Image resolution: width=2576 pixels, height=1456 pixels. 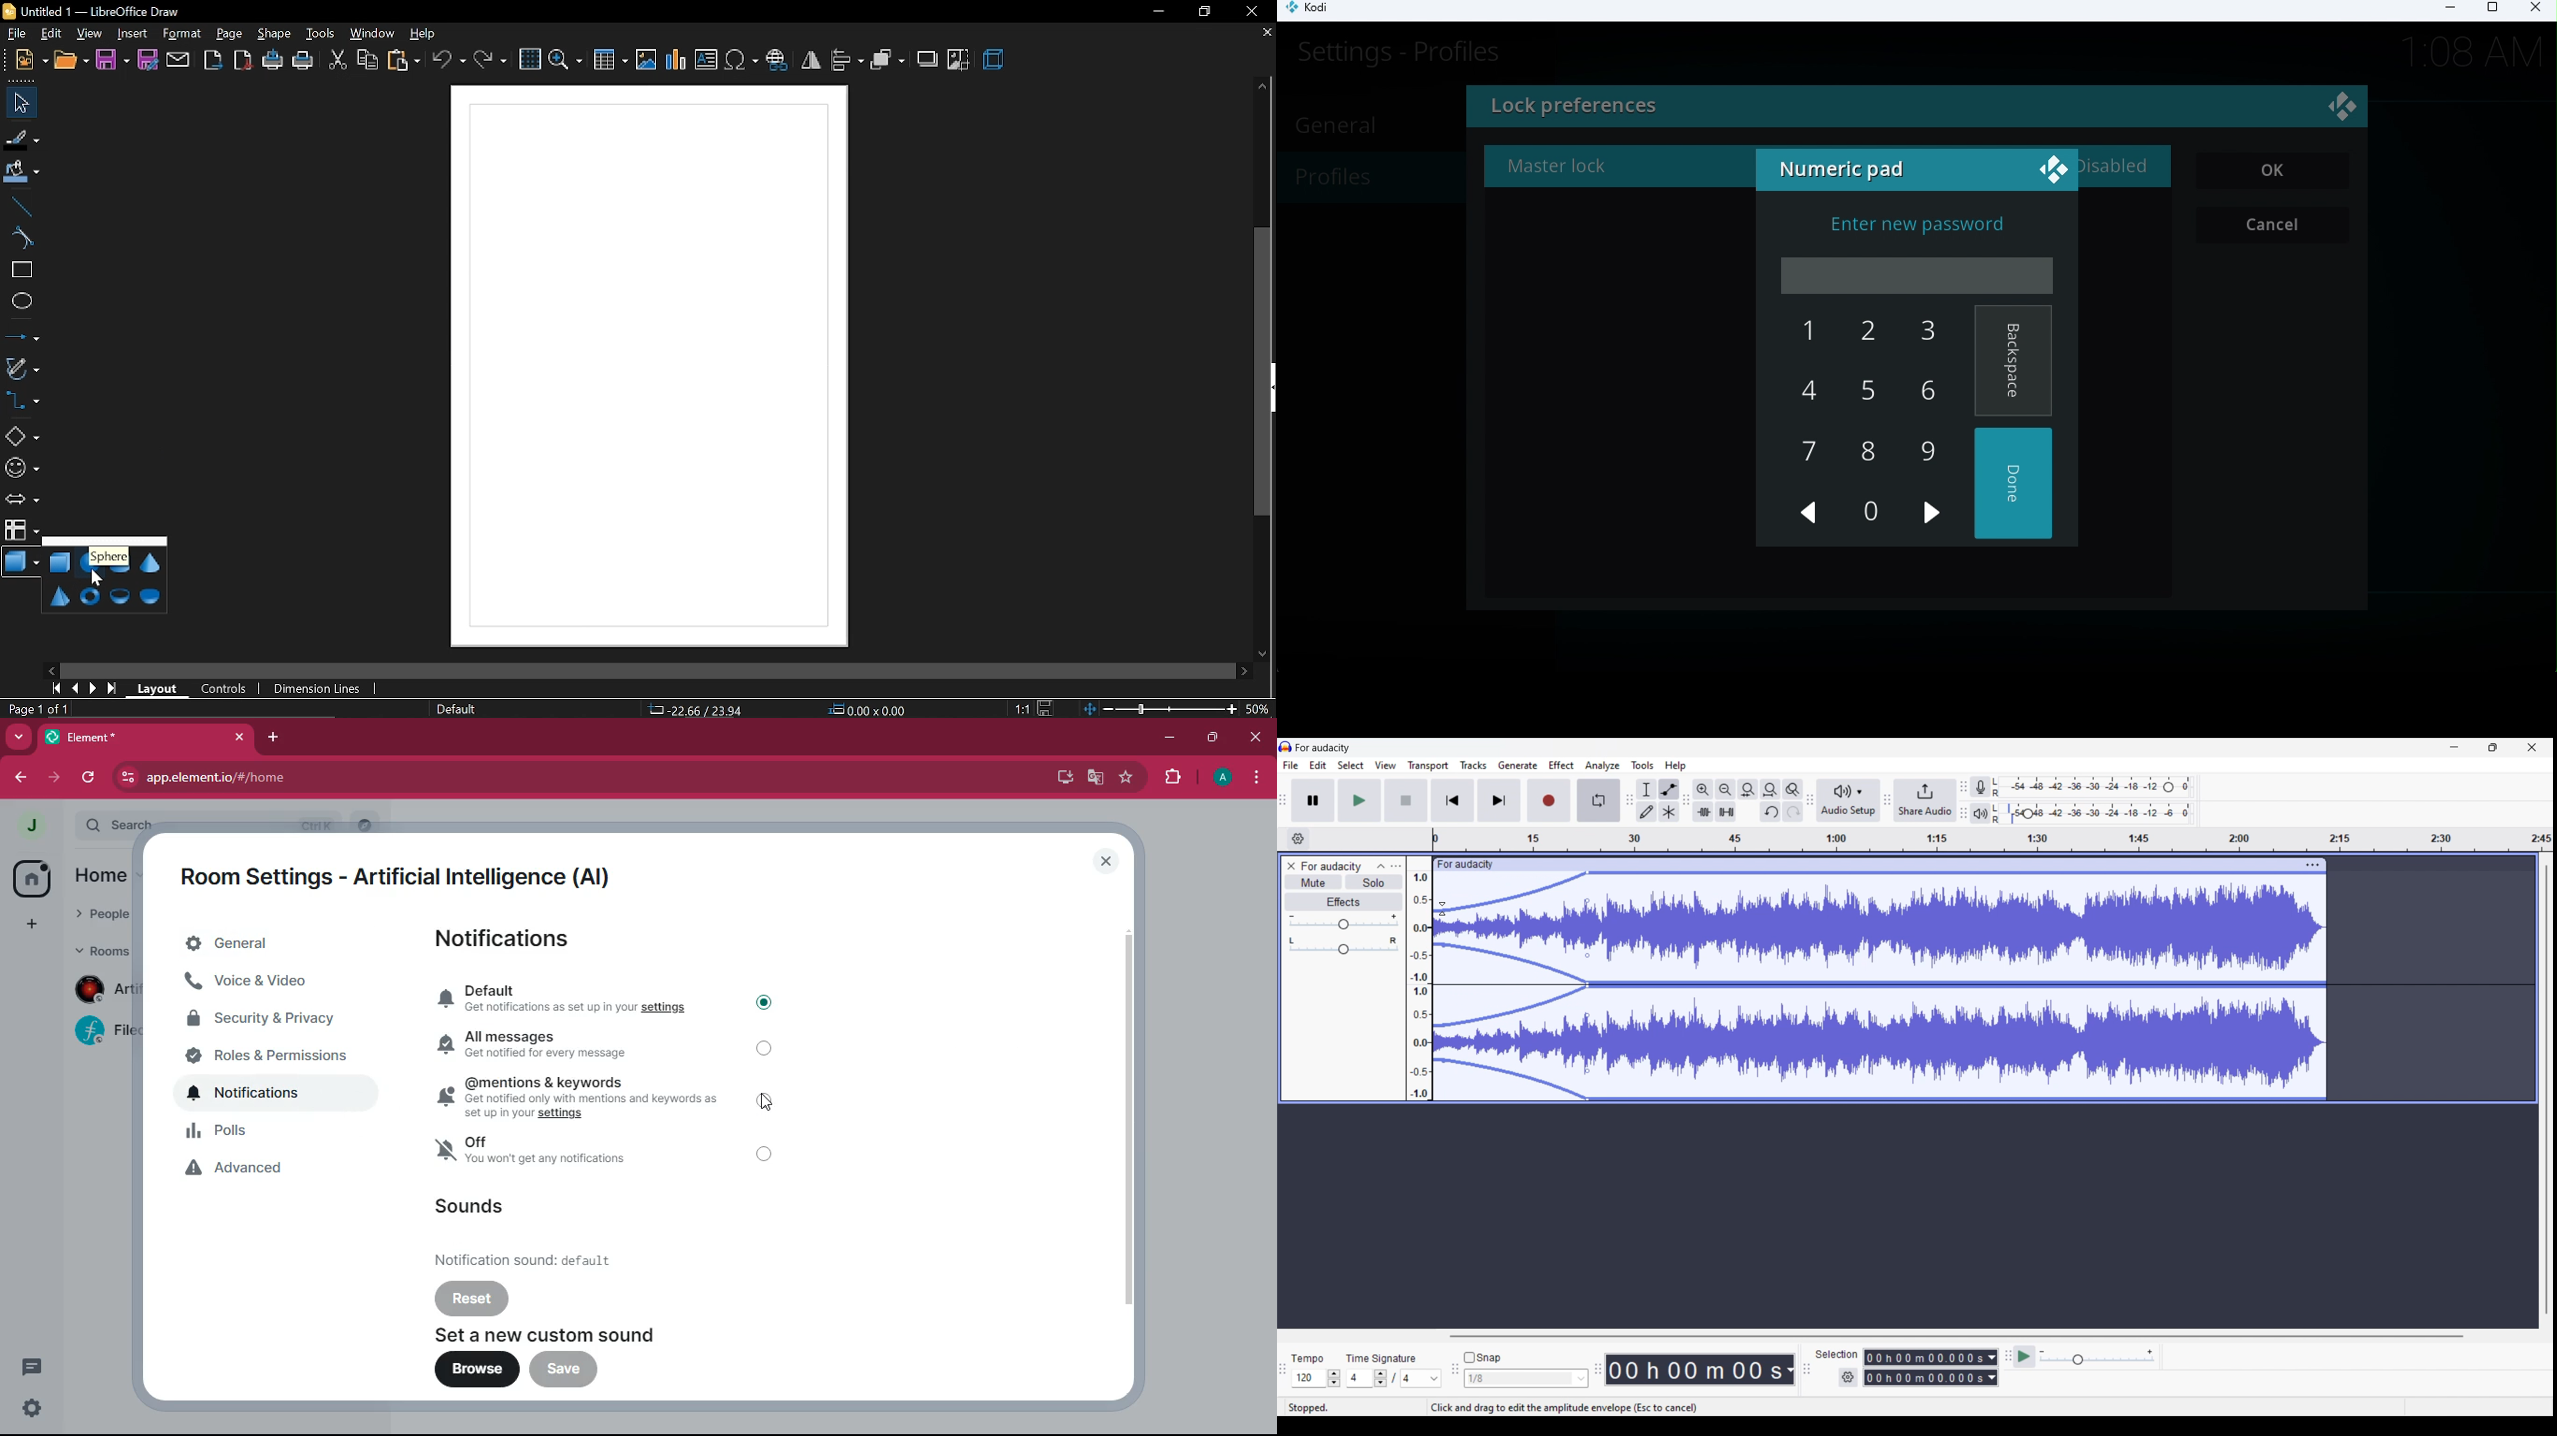 I want to click on click to move, so click(x=1899, y=864).